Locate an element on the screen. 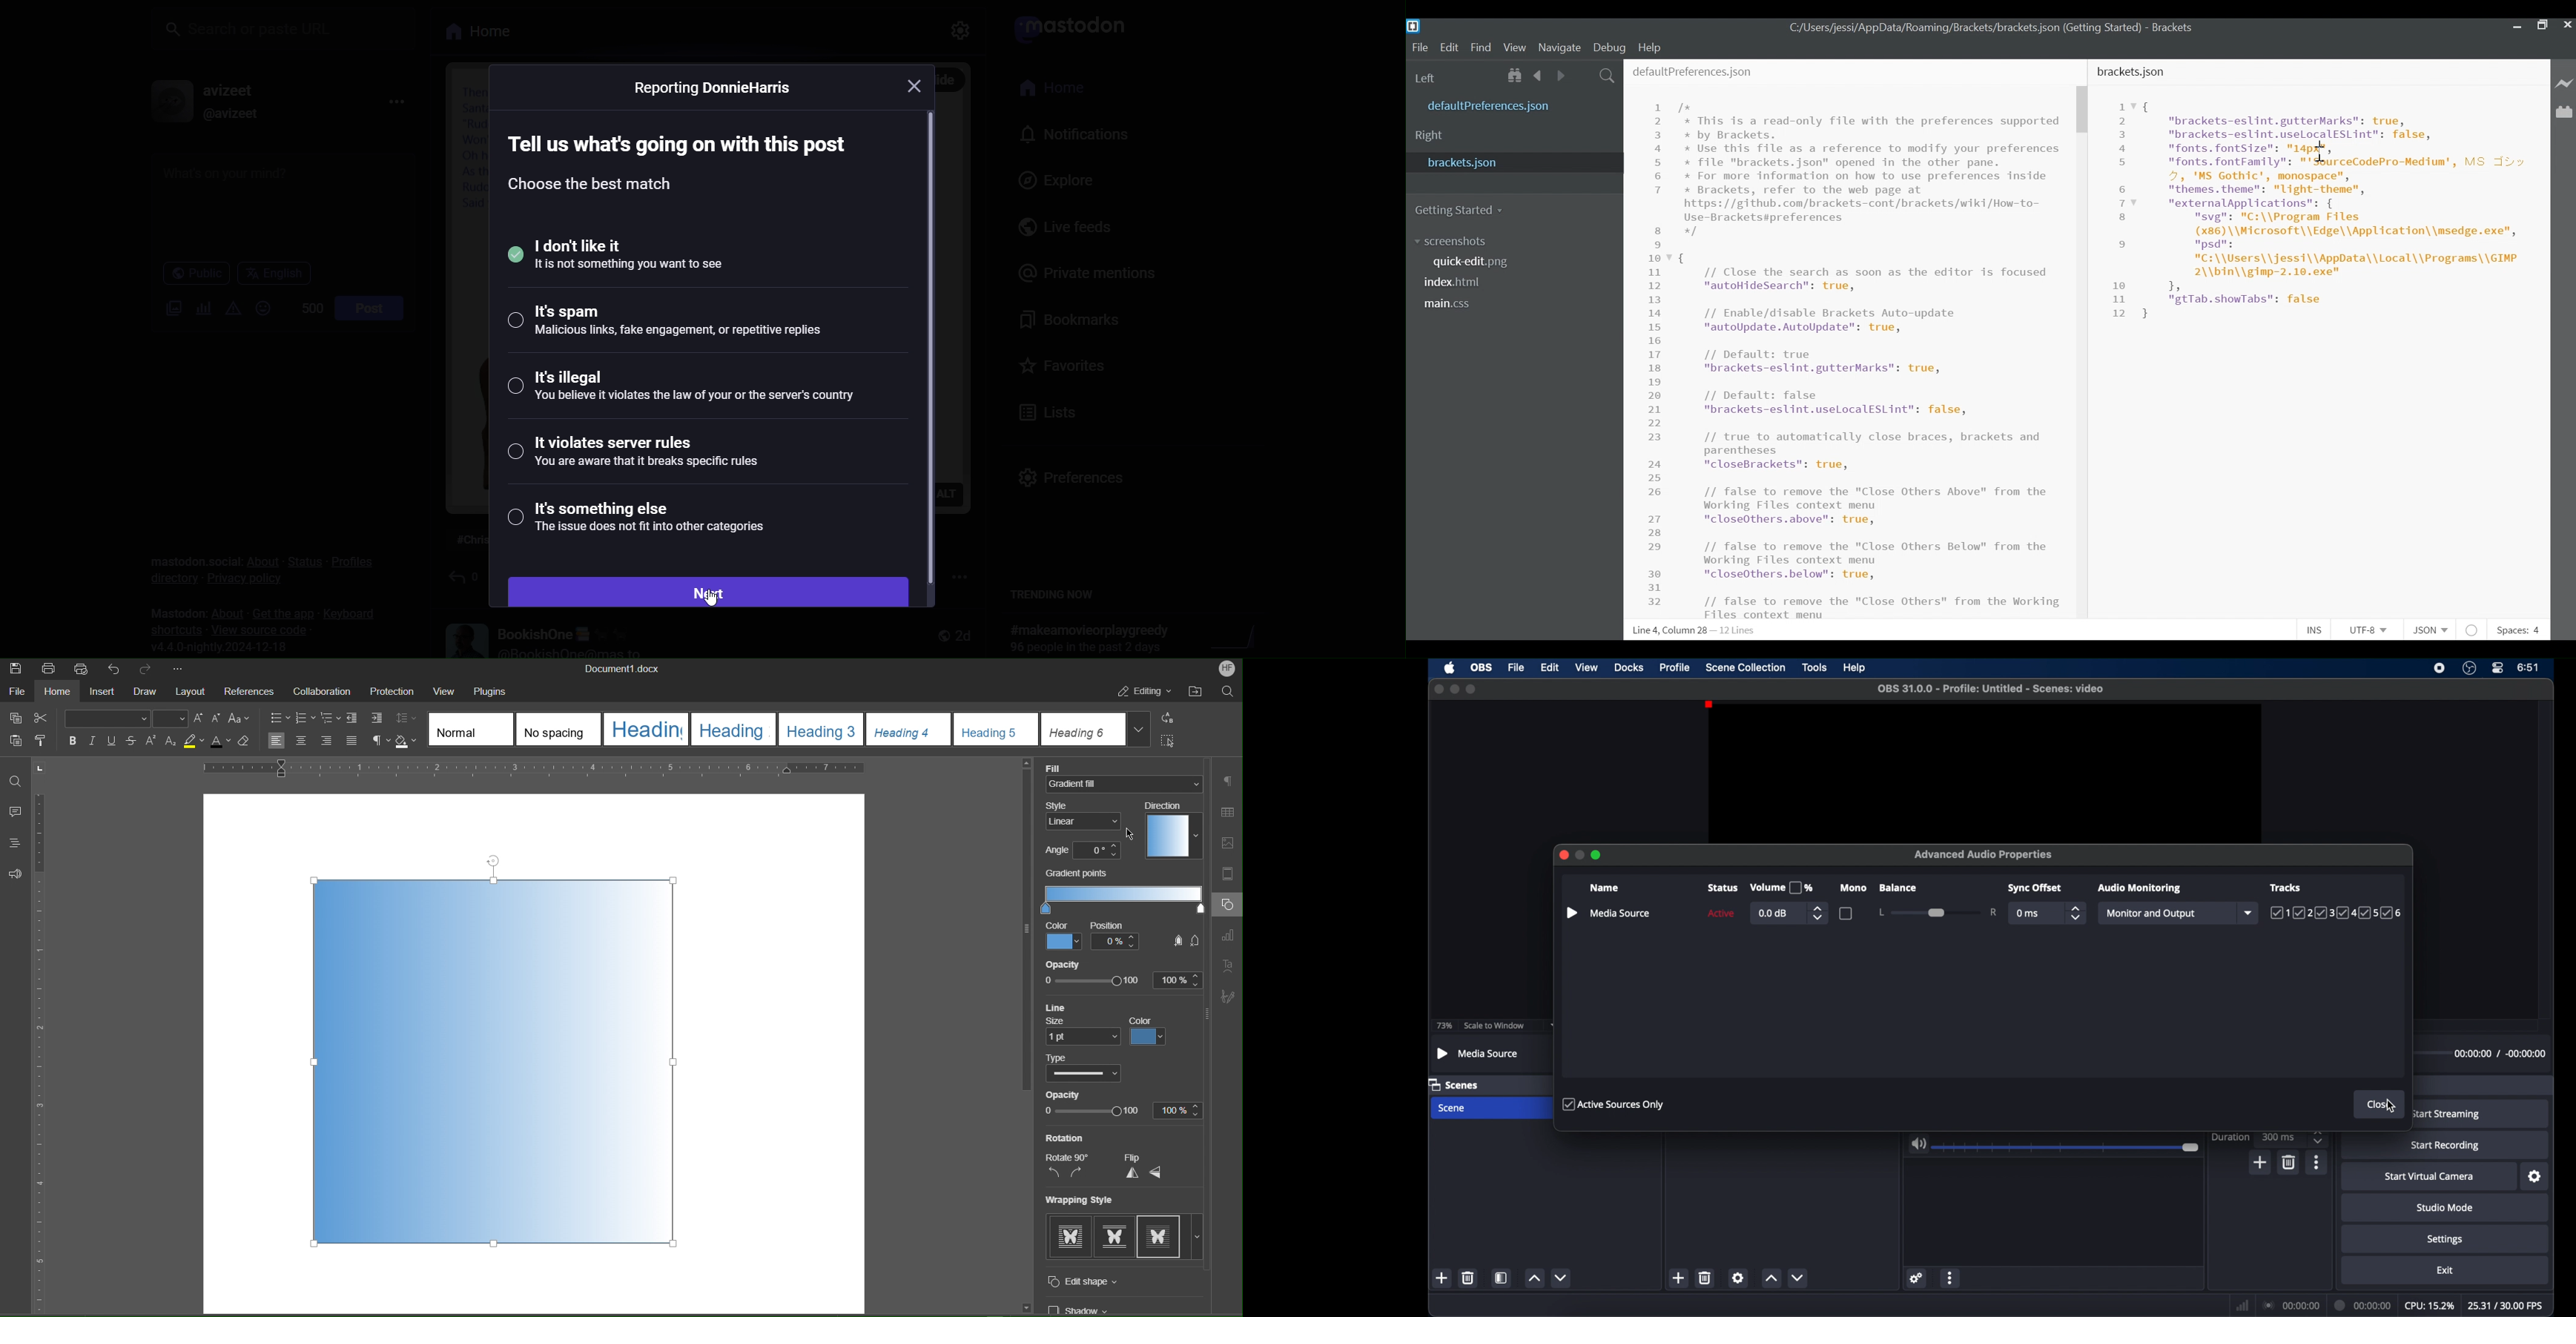 This screenshot has height=1344, width=2576. version is located at coordinates (227, 647).